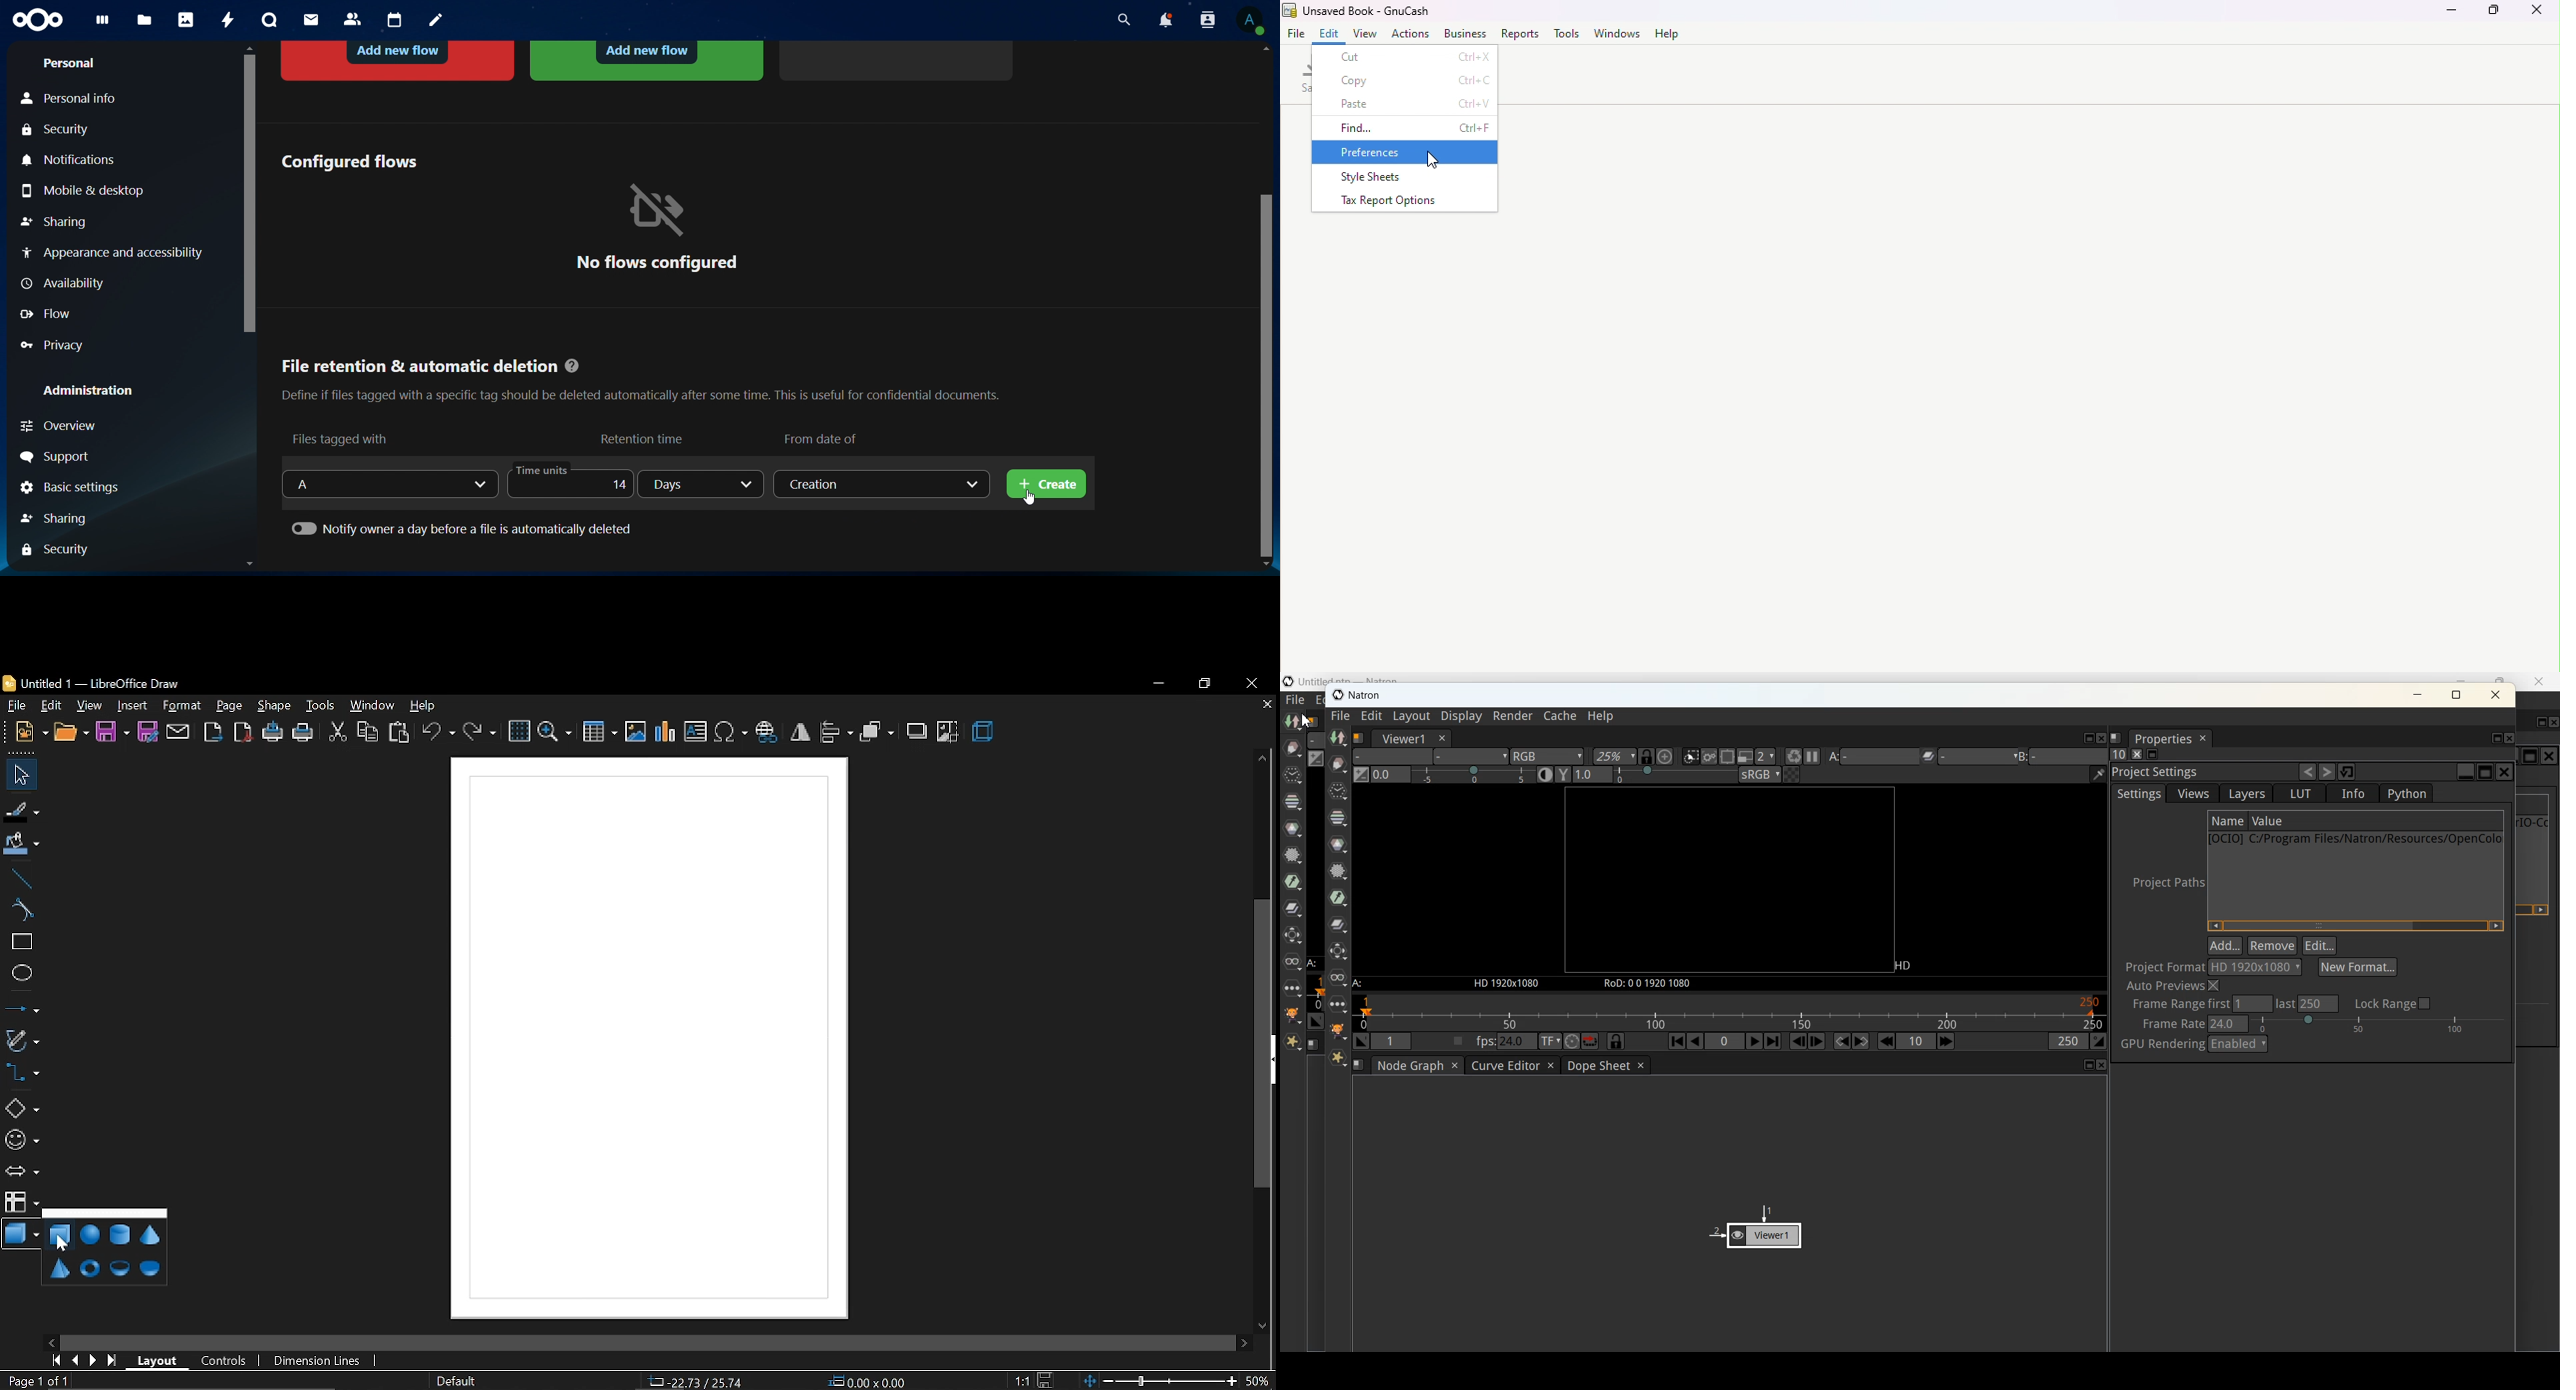 The height and width of the screenshot is (1400, 2576). What do you see at coordinates (61, 345) in the screenshot?
I see `privacy` at bounding box center [61, 345].